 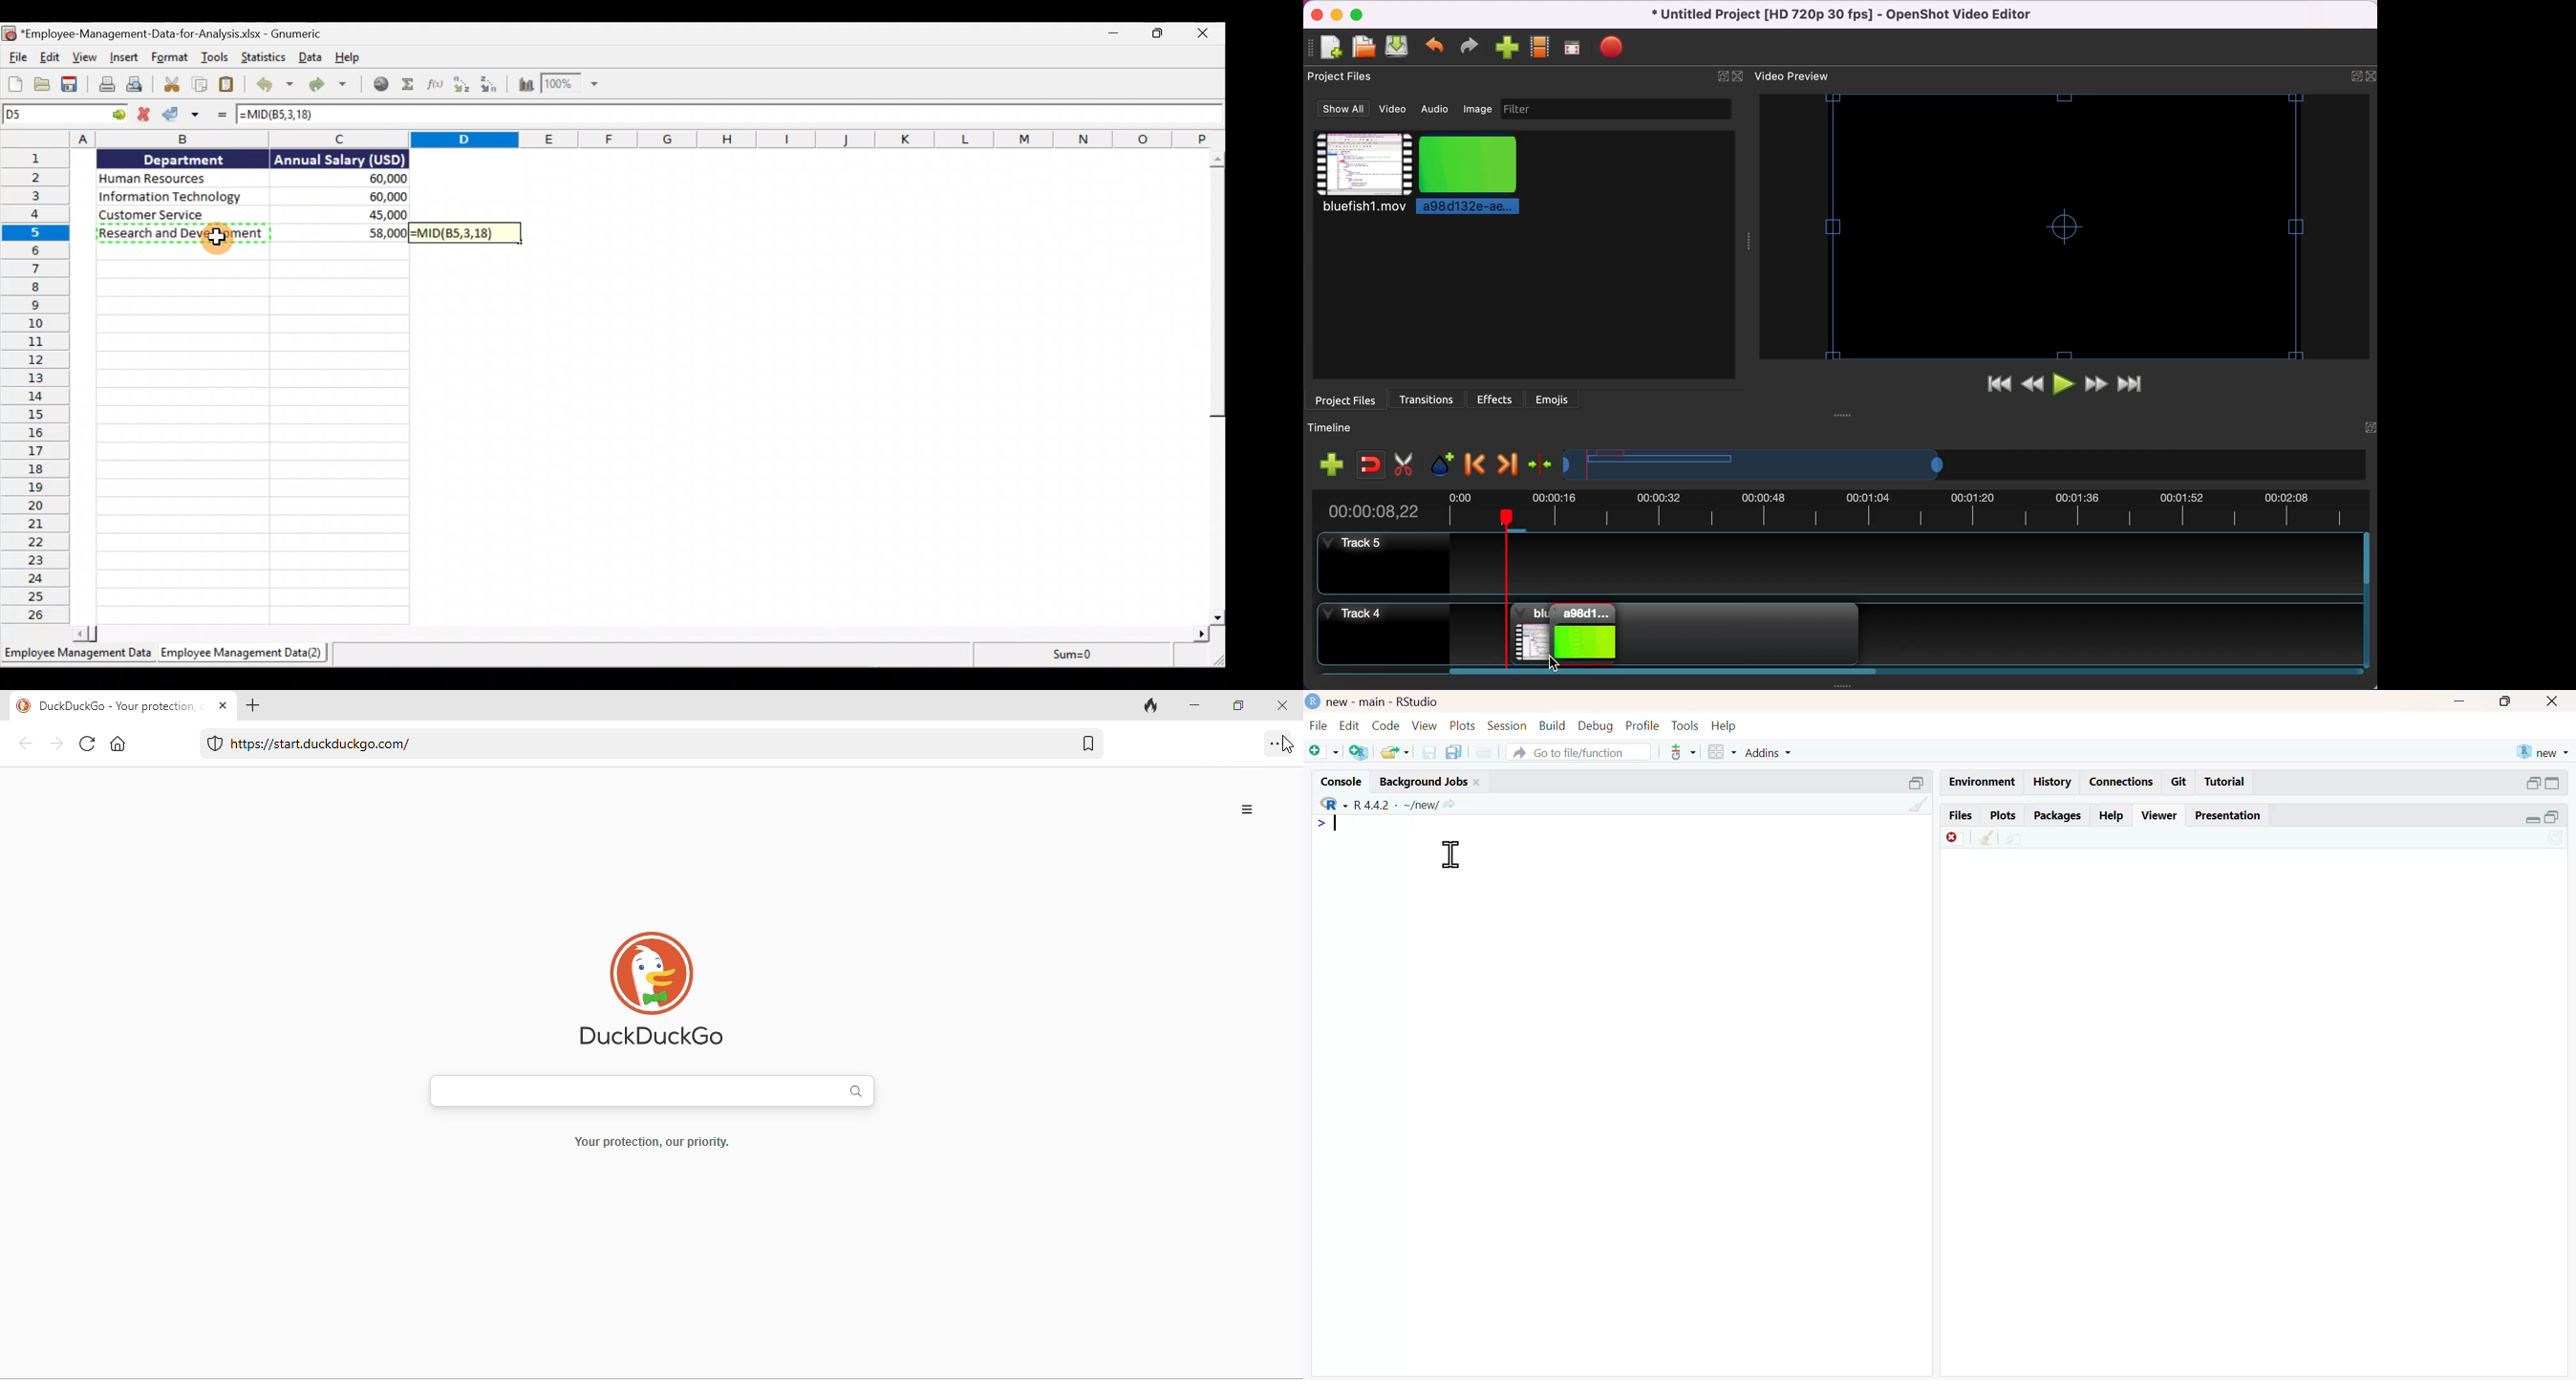 What do you see at coordinates (2507, 701) in the screenshot?
I see `maximise` at bounding box center [2507, 701].